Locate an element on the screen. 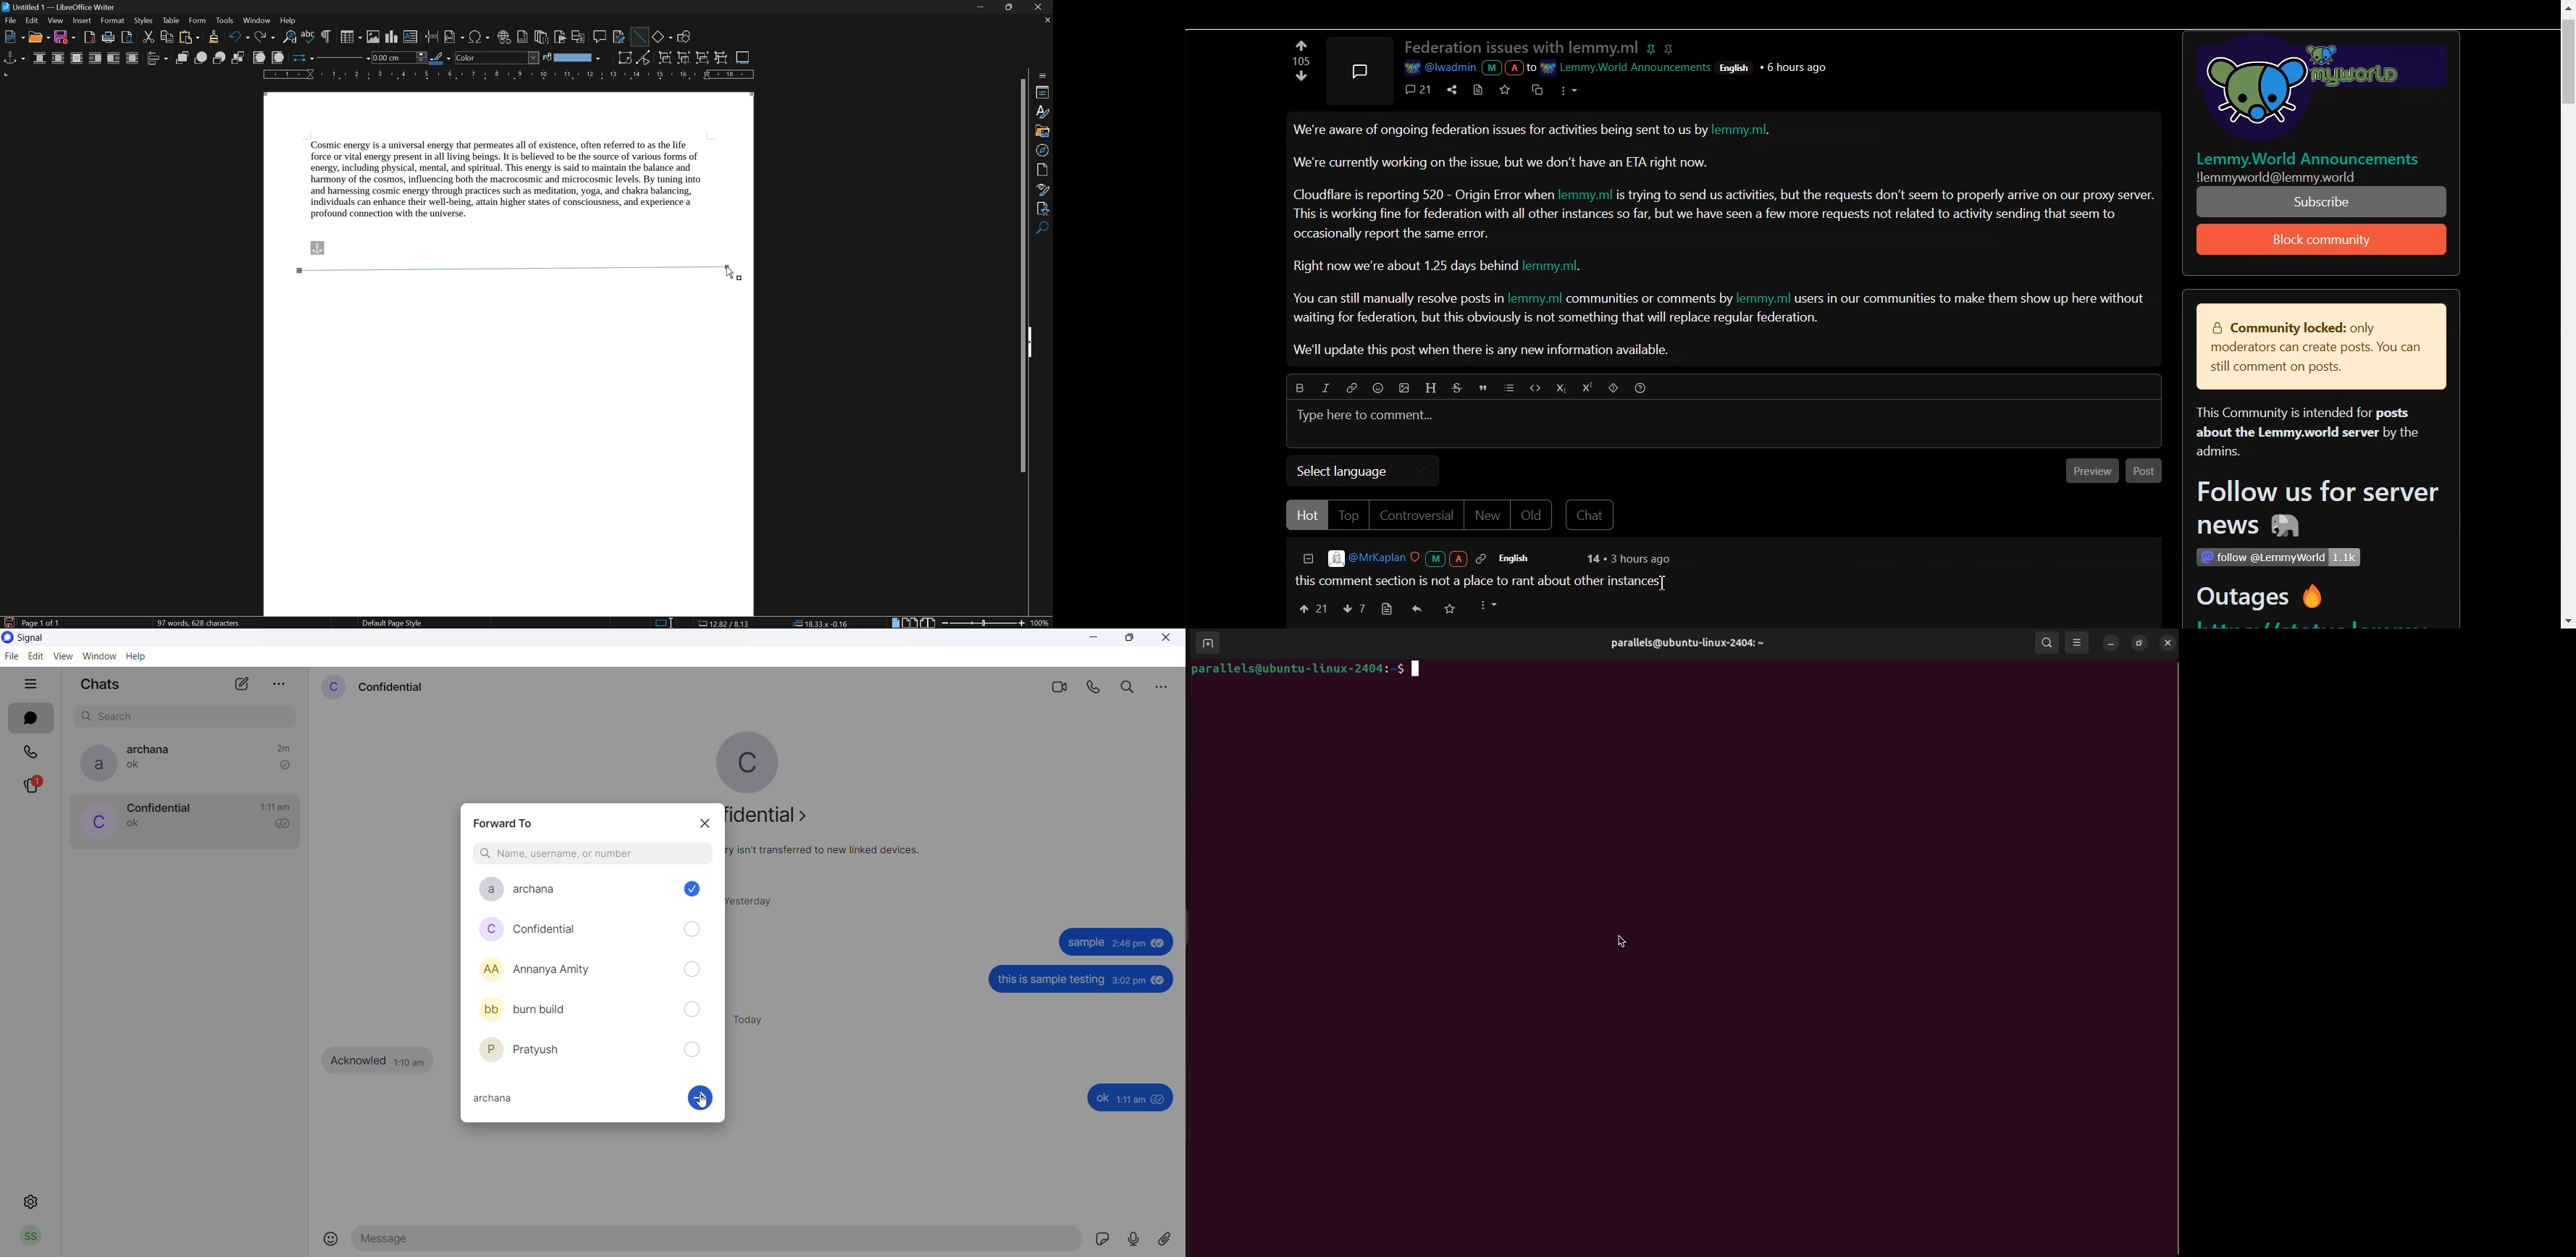 Image resolution: width=2576 pixels, height=1260 pixels. New is located at coordinates (1487, 516).